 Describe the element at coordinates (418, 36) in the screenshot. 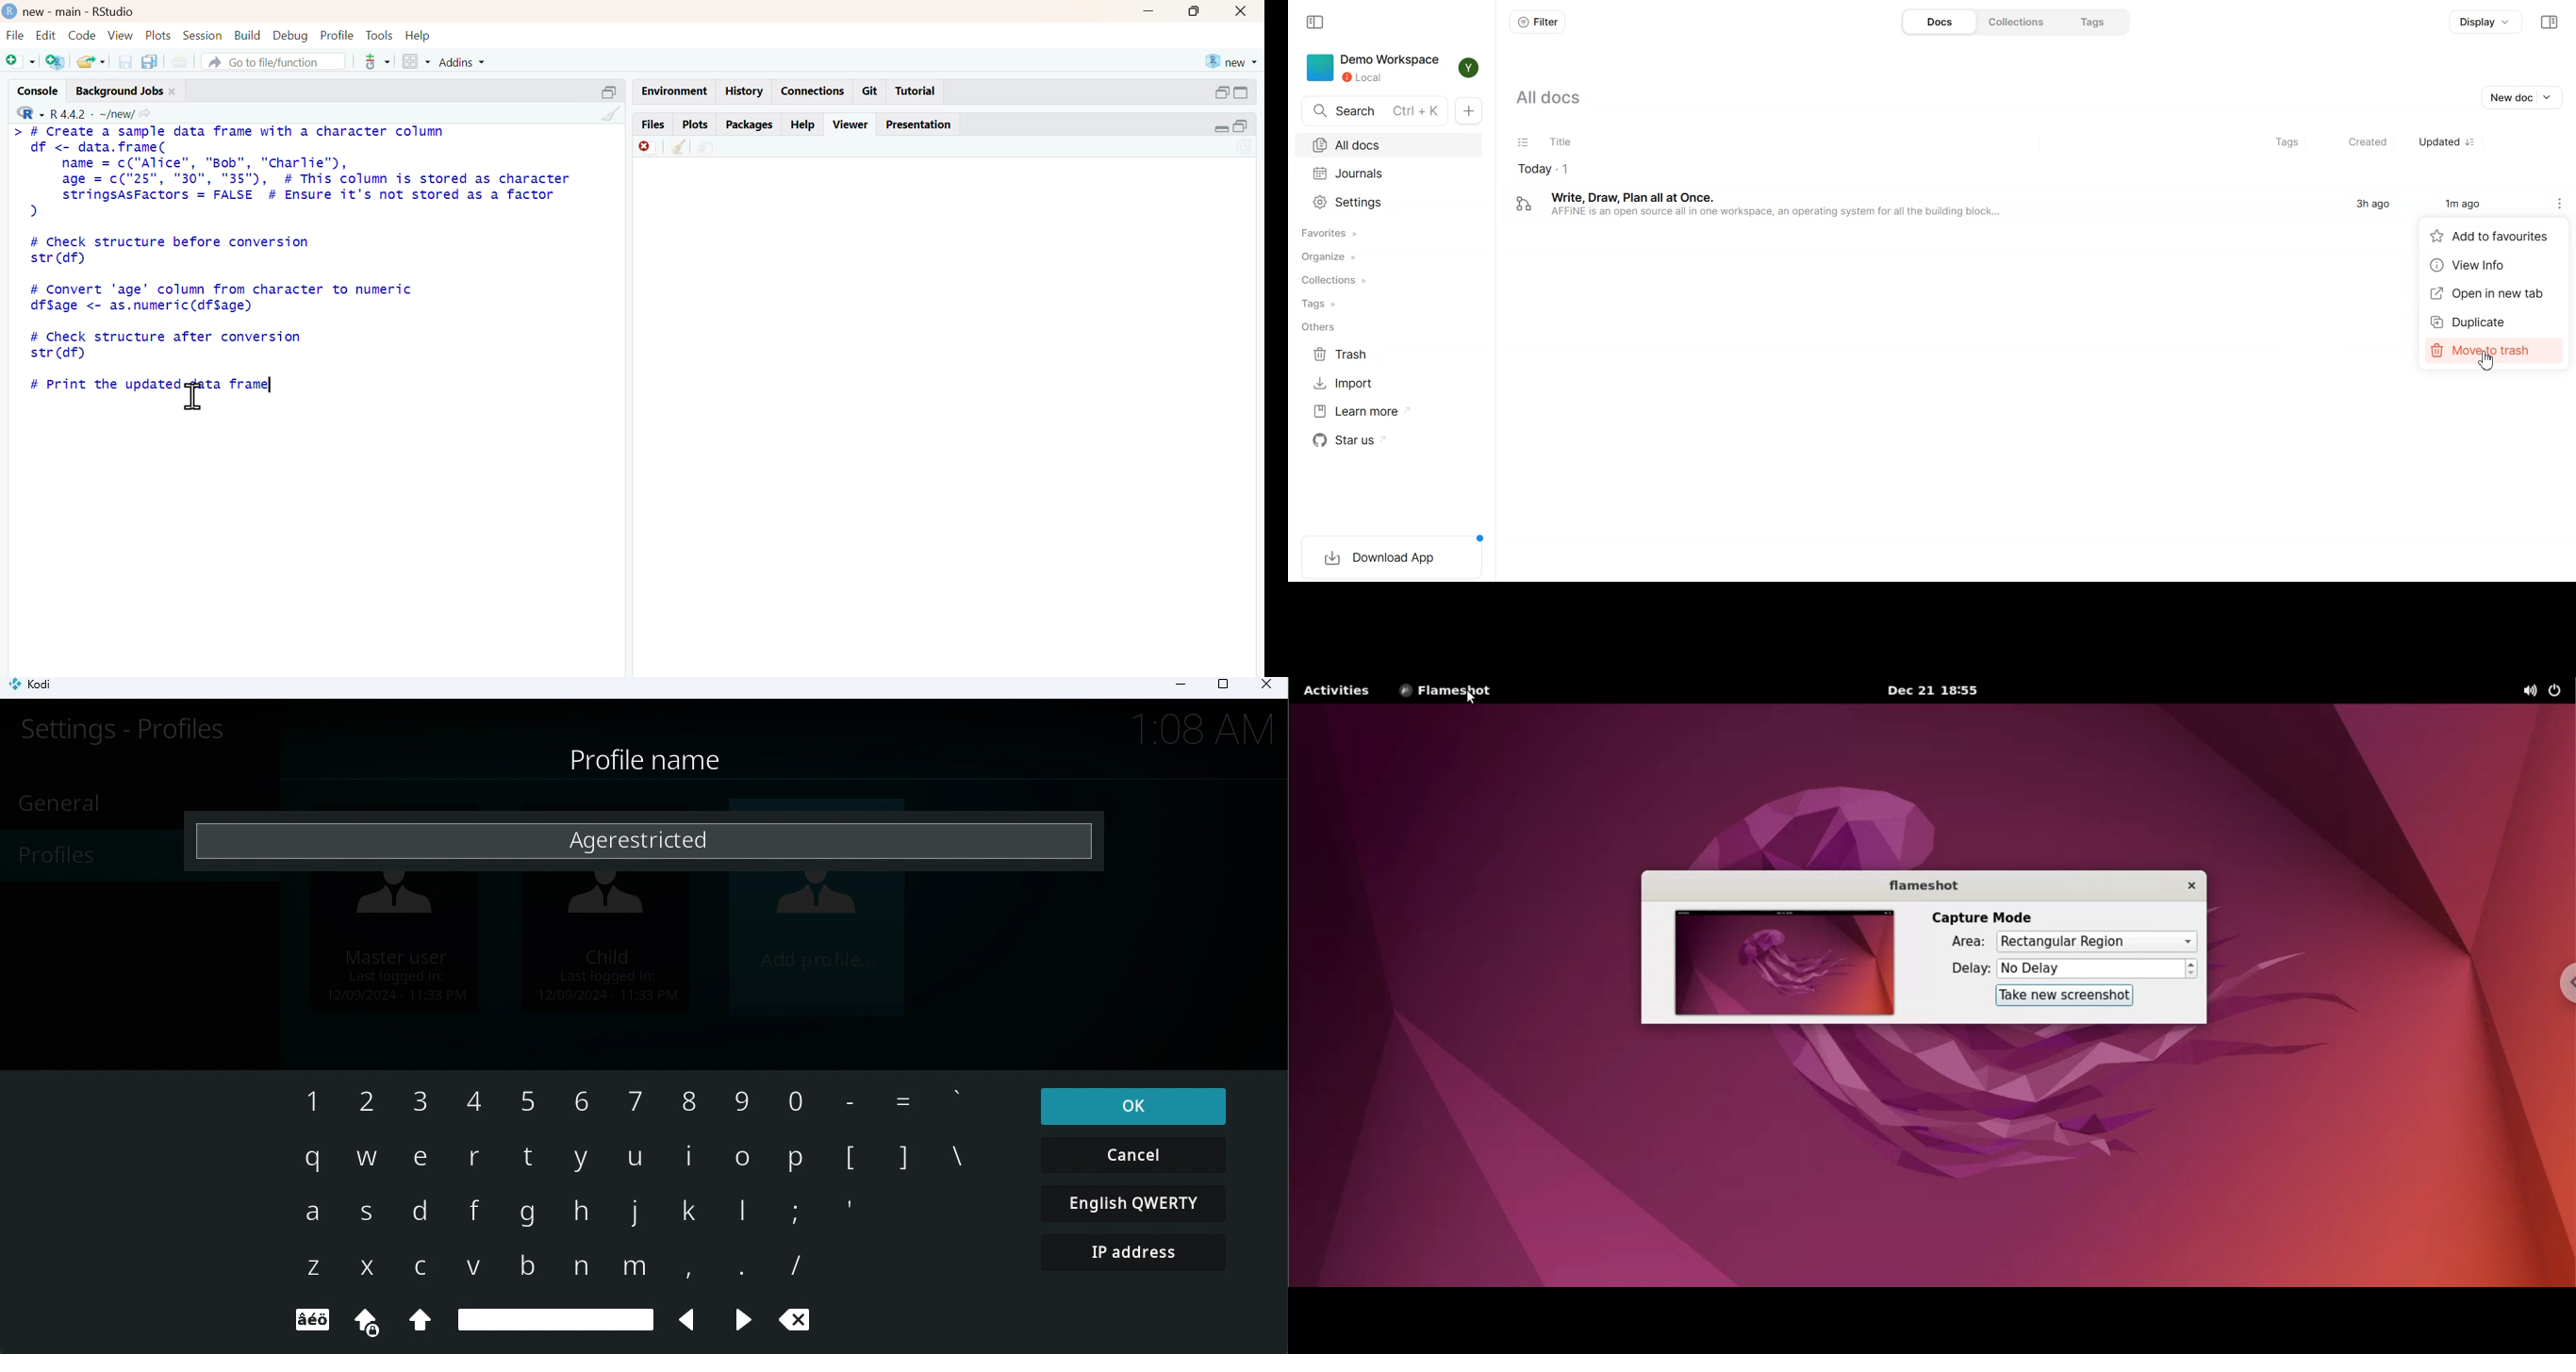

I see `help` at that location.